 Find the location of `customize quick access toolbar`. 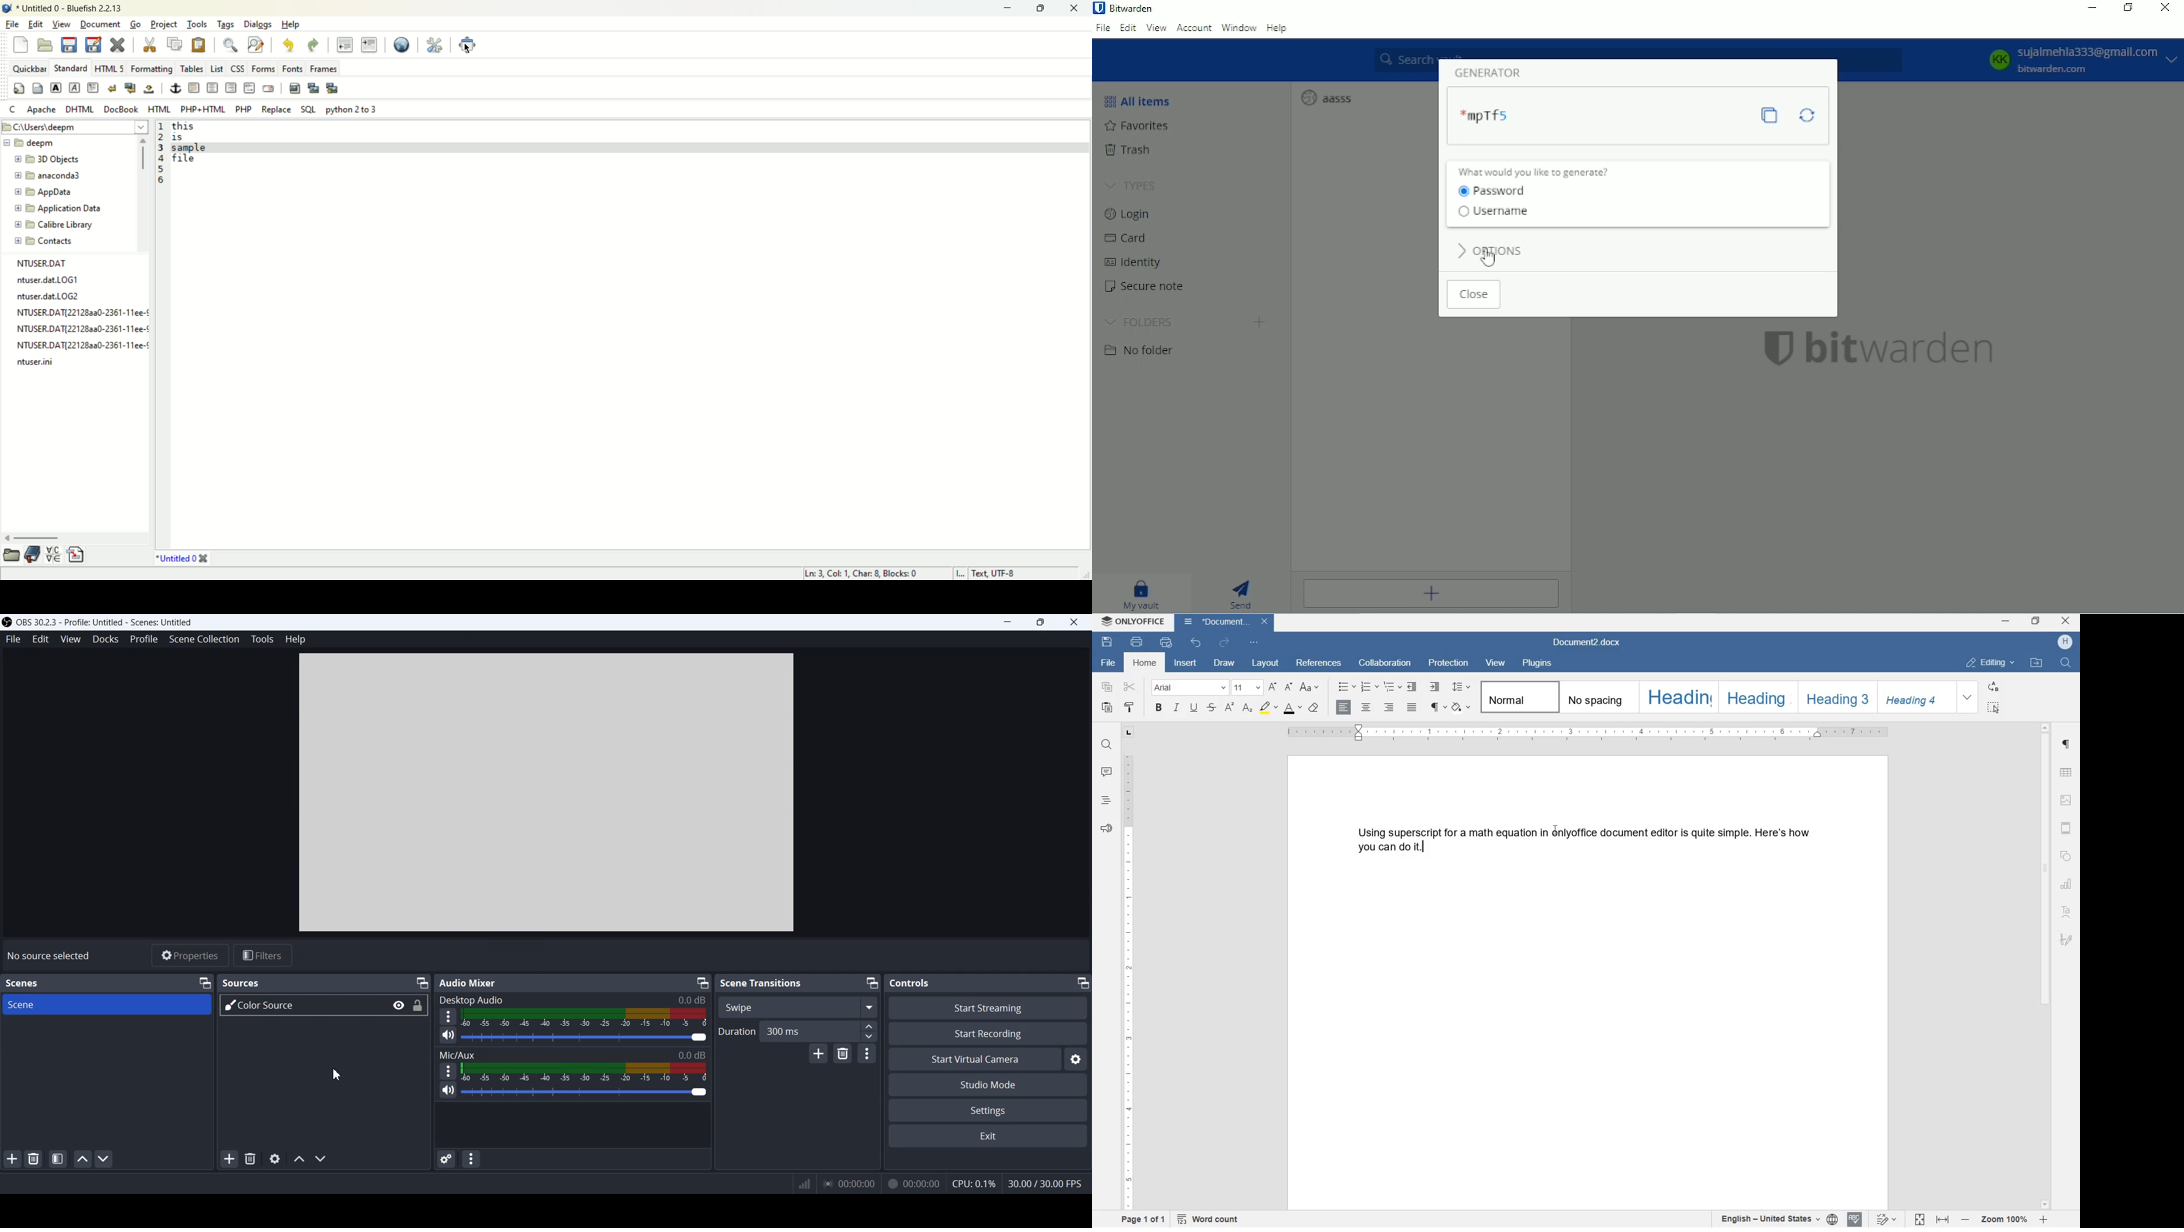

customize quick access toolbar is located at coordinates (1253, 642).